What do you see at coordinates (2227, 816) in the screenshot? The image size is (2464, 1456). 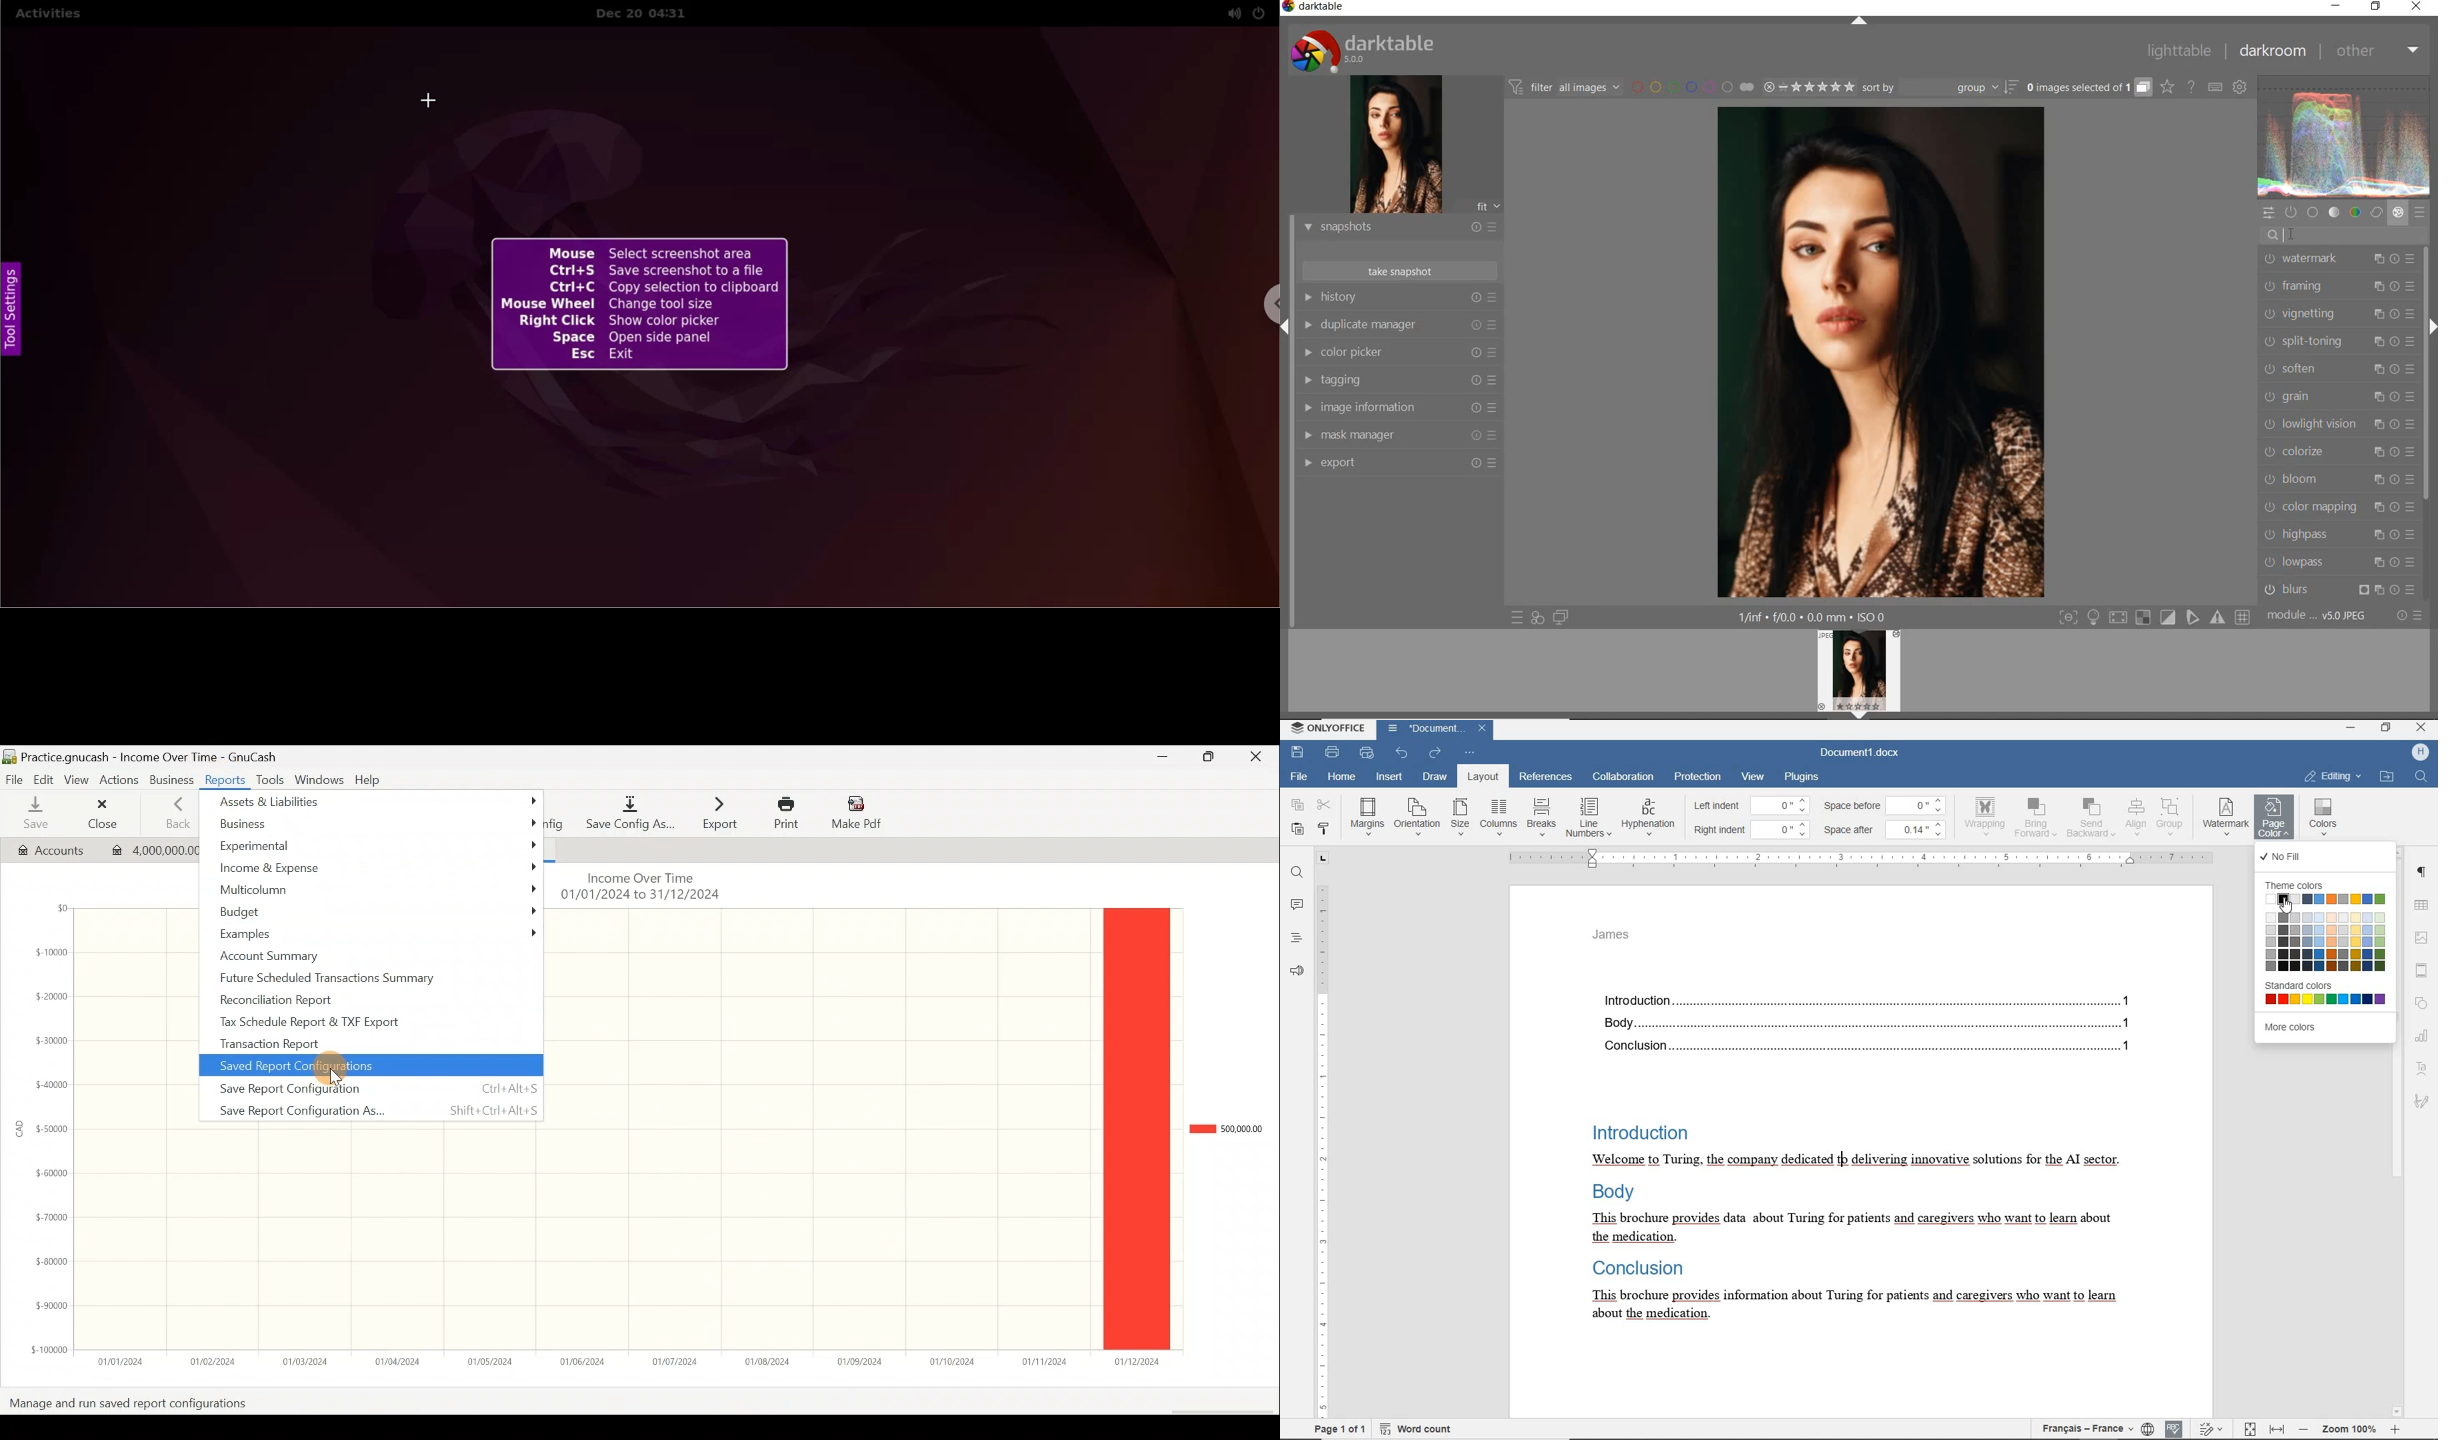 I see `watermark` at bounding box center [2227, 816].